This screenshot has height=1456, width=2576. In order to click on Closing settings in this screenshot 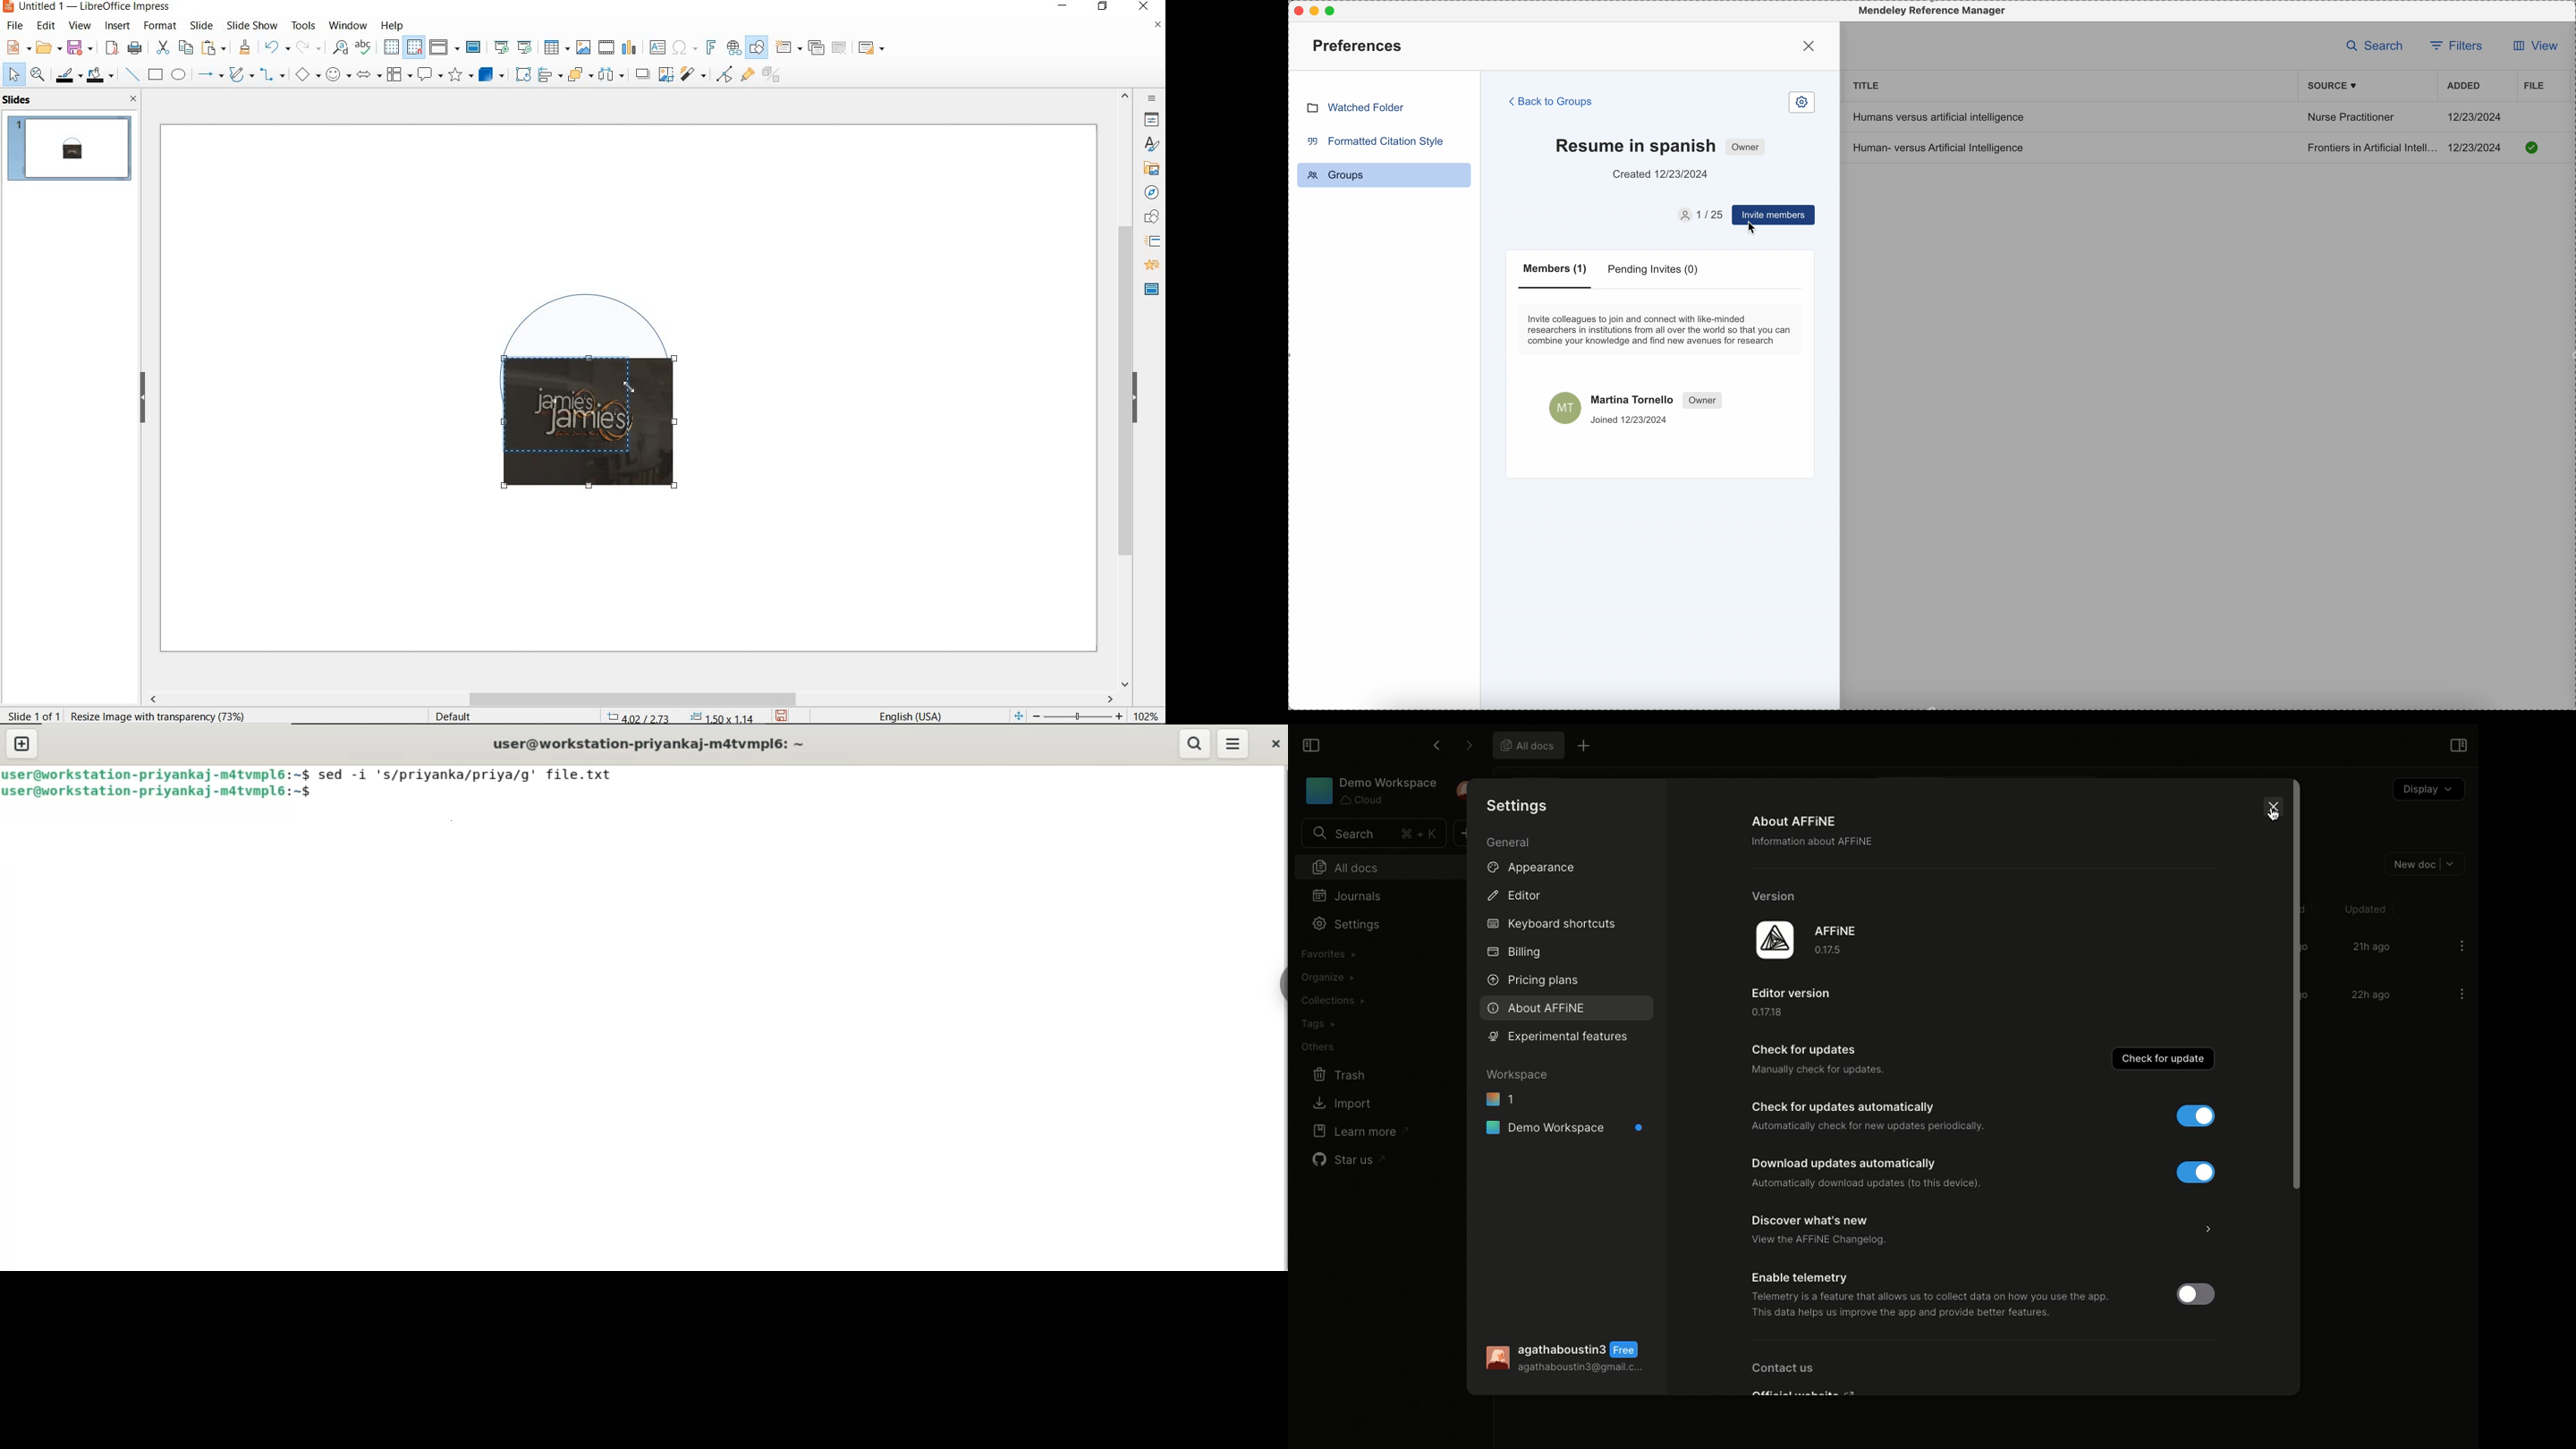, I will do `click(2276, 813)`.